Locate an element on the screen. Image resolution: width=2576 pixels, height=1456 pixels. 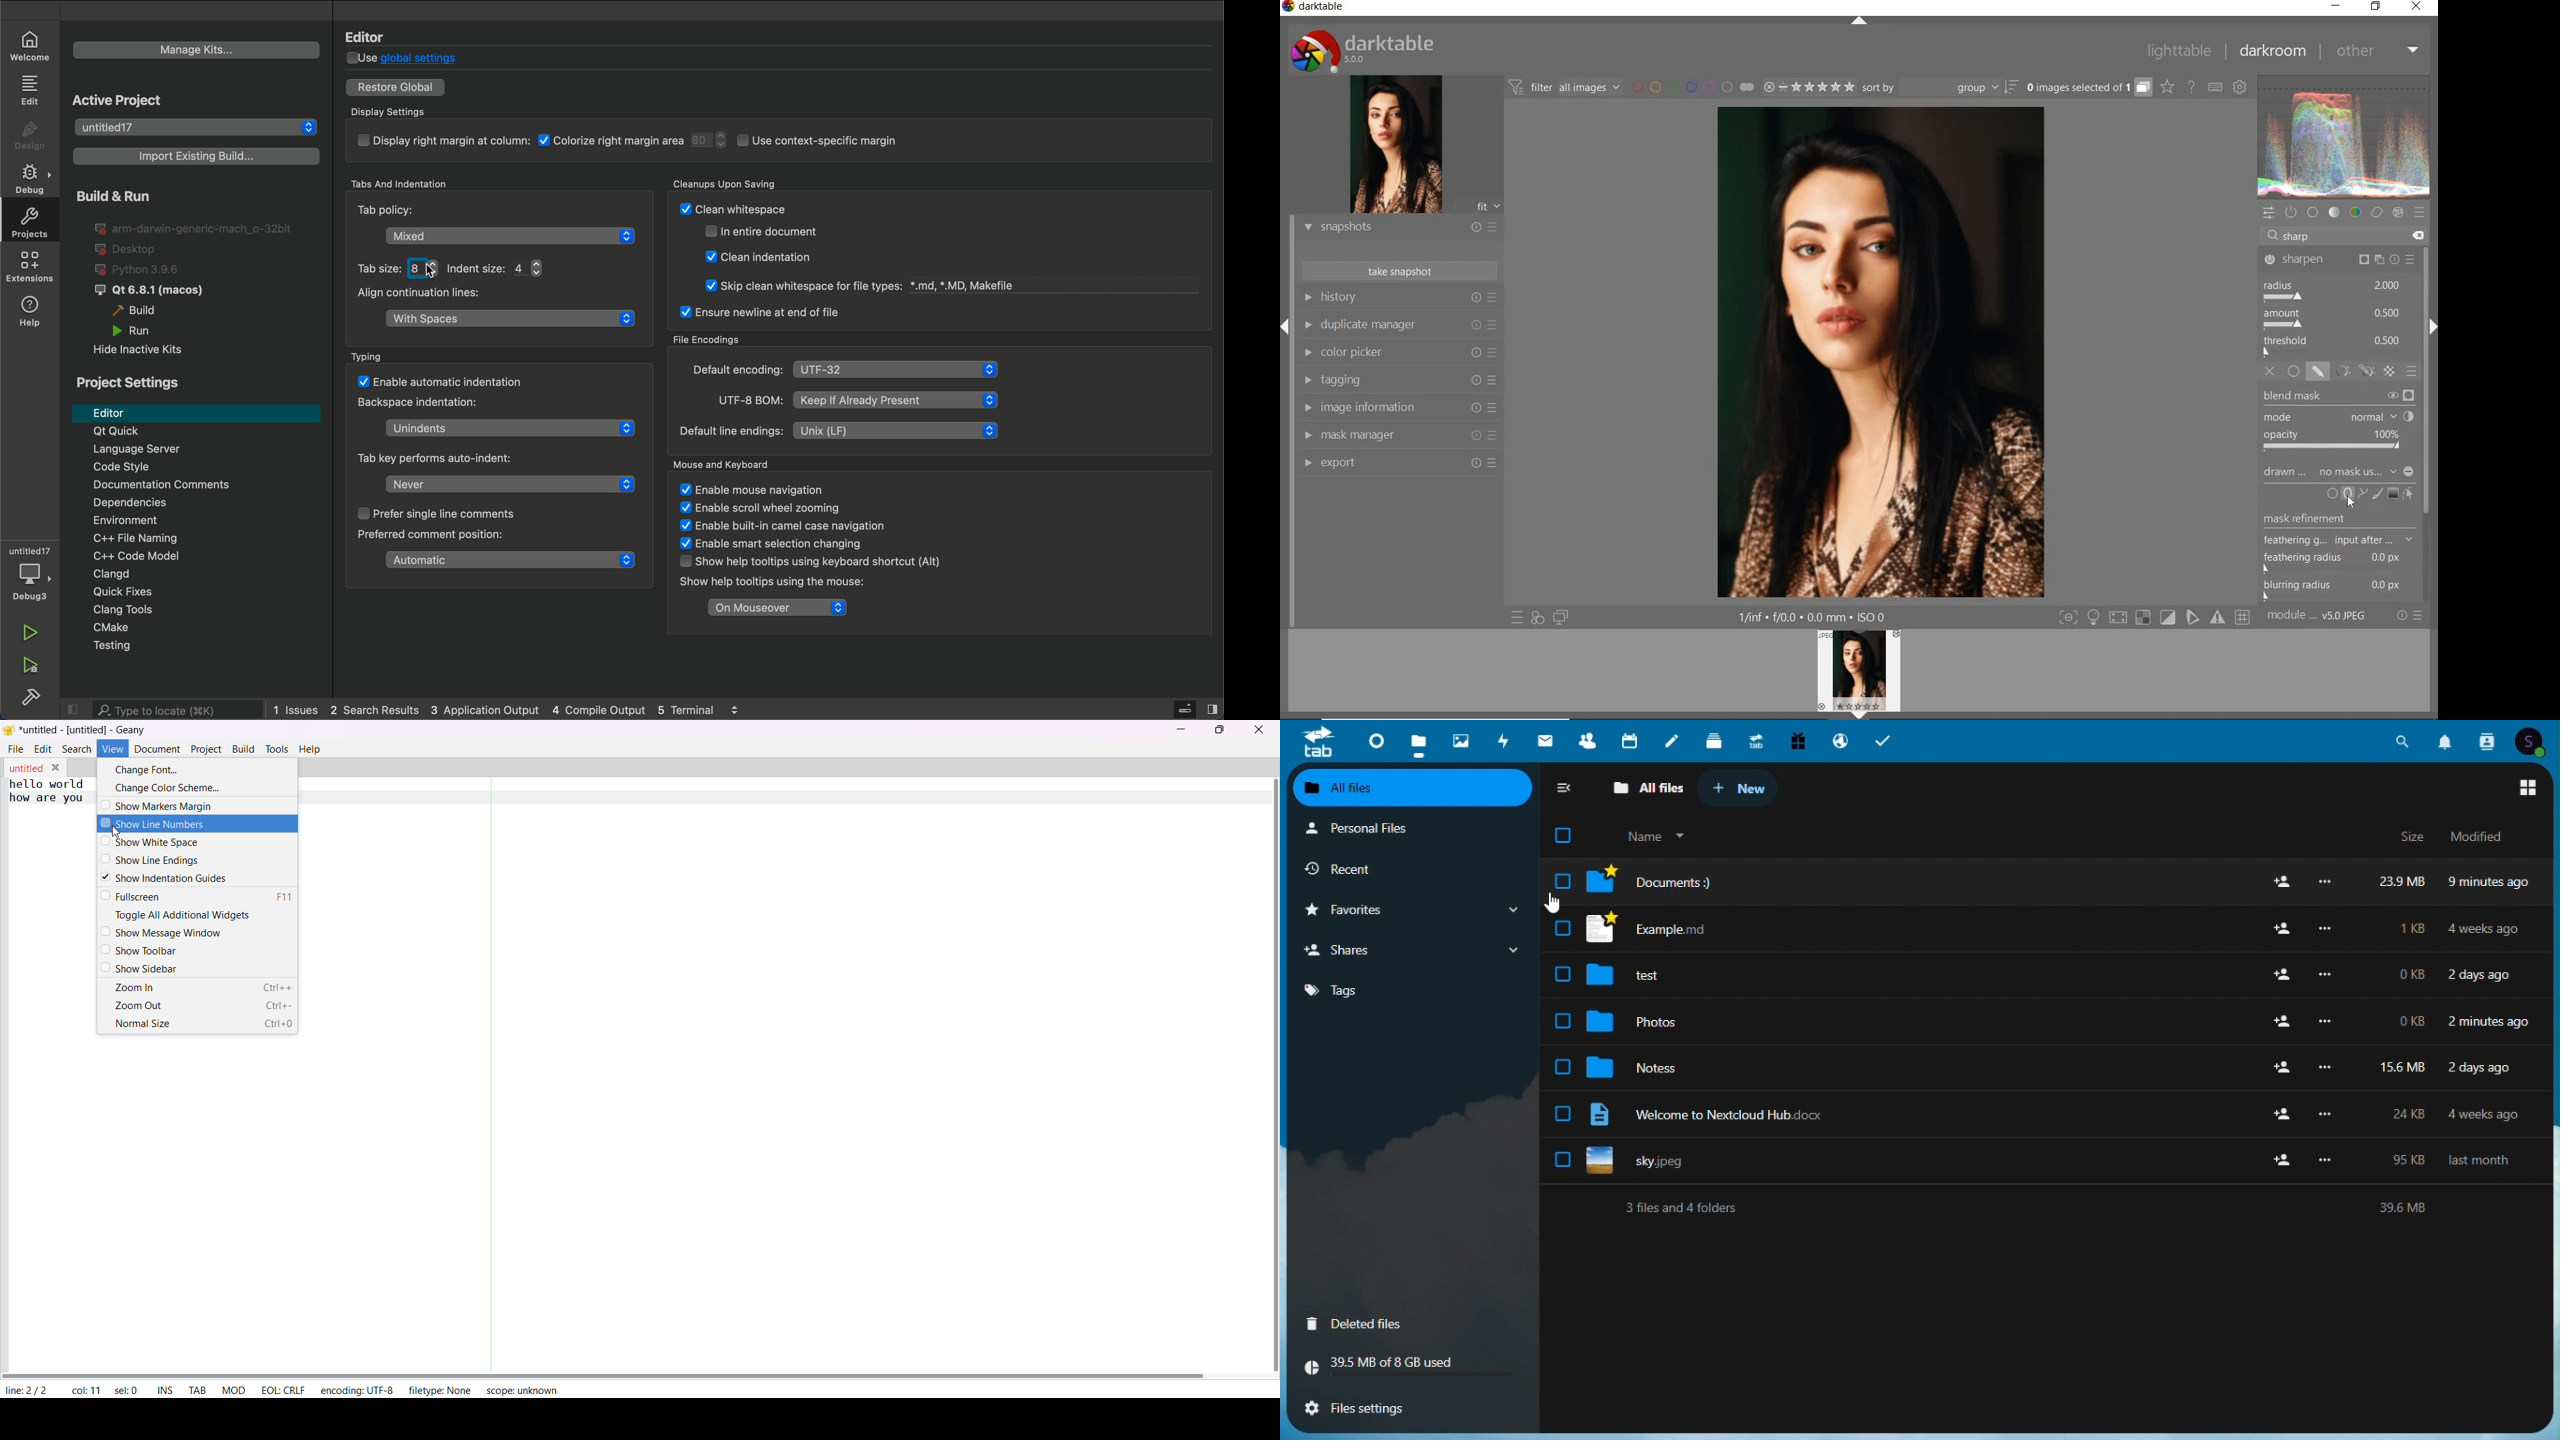
Clang tools is located at coordinates (204, 611).